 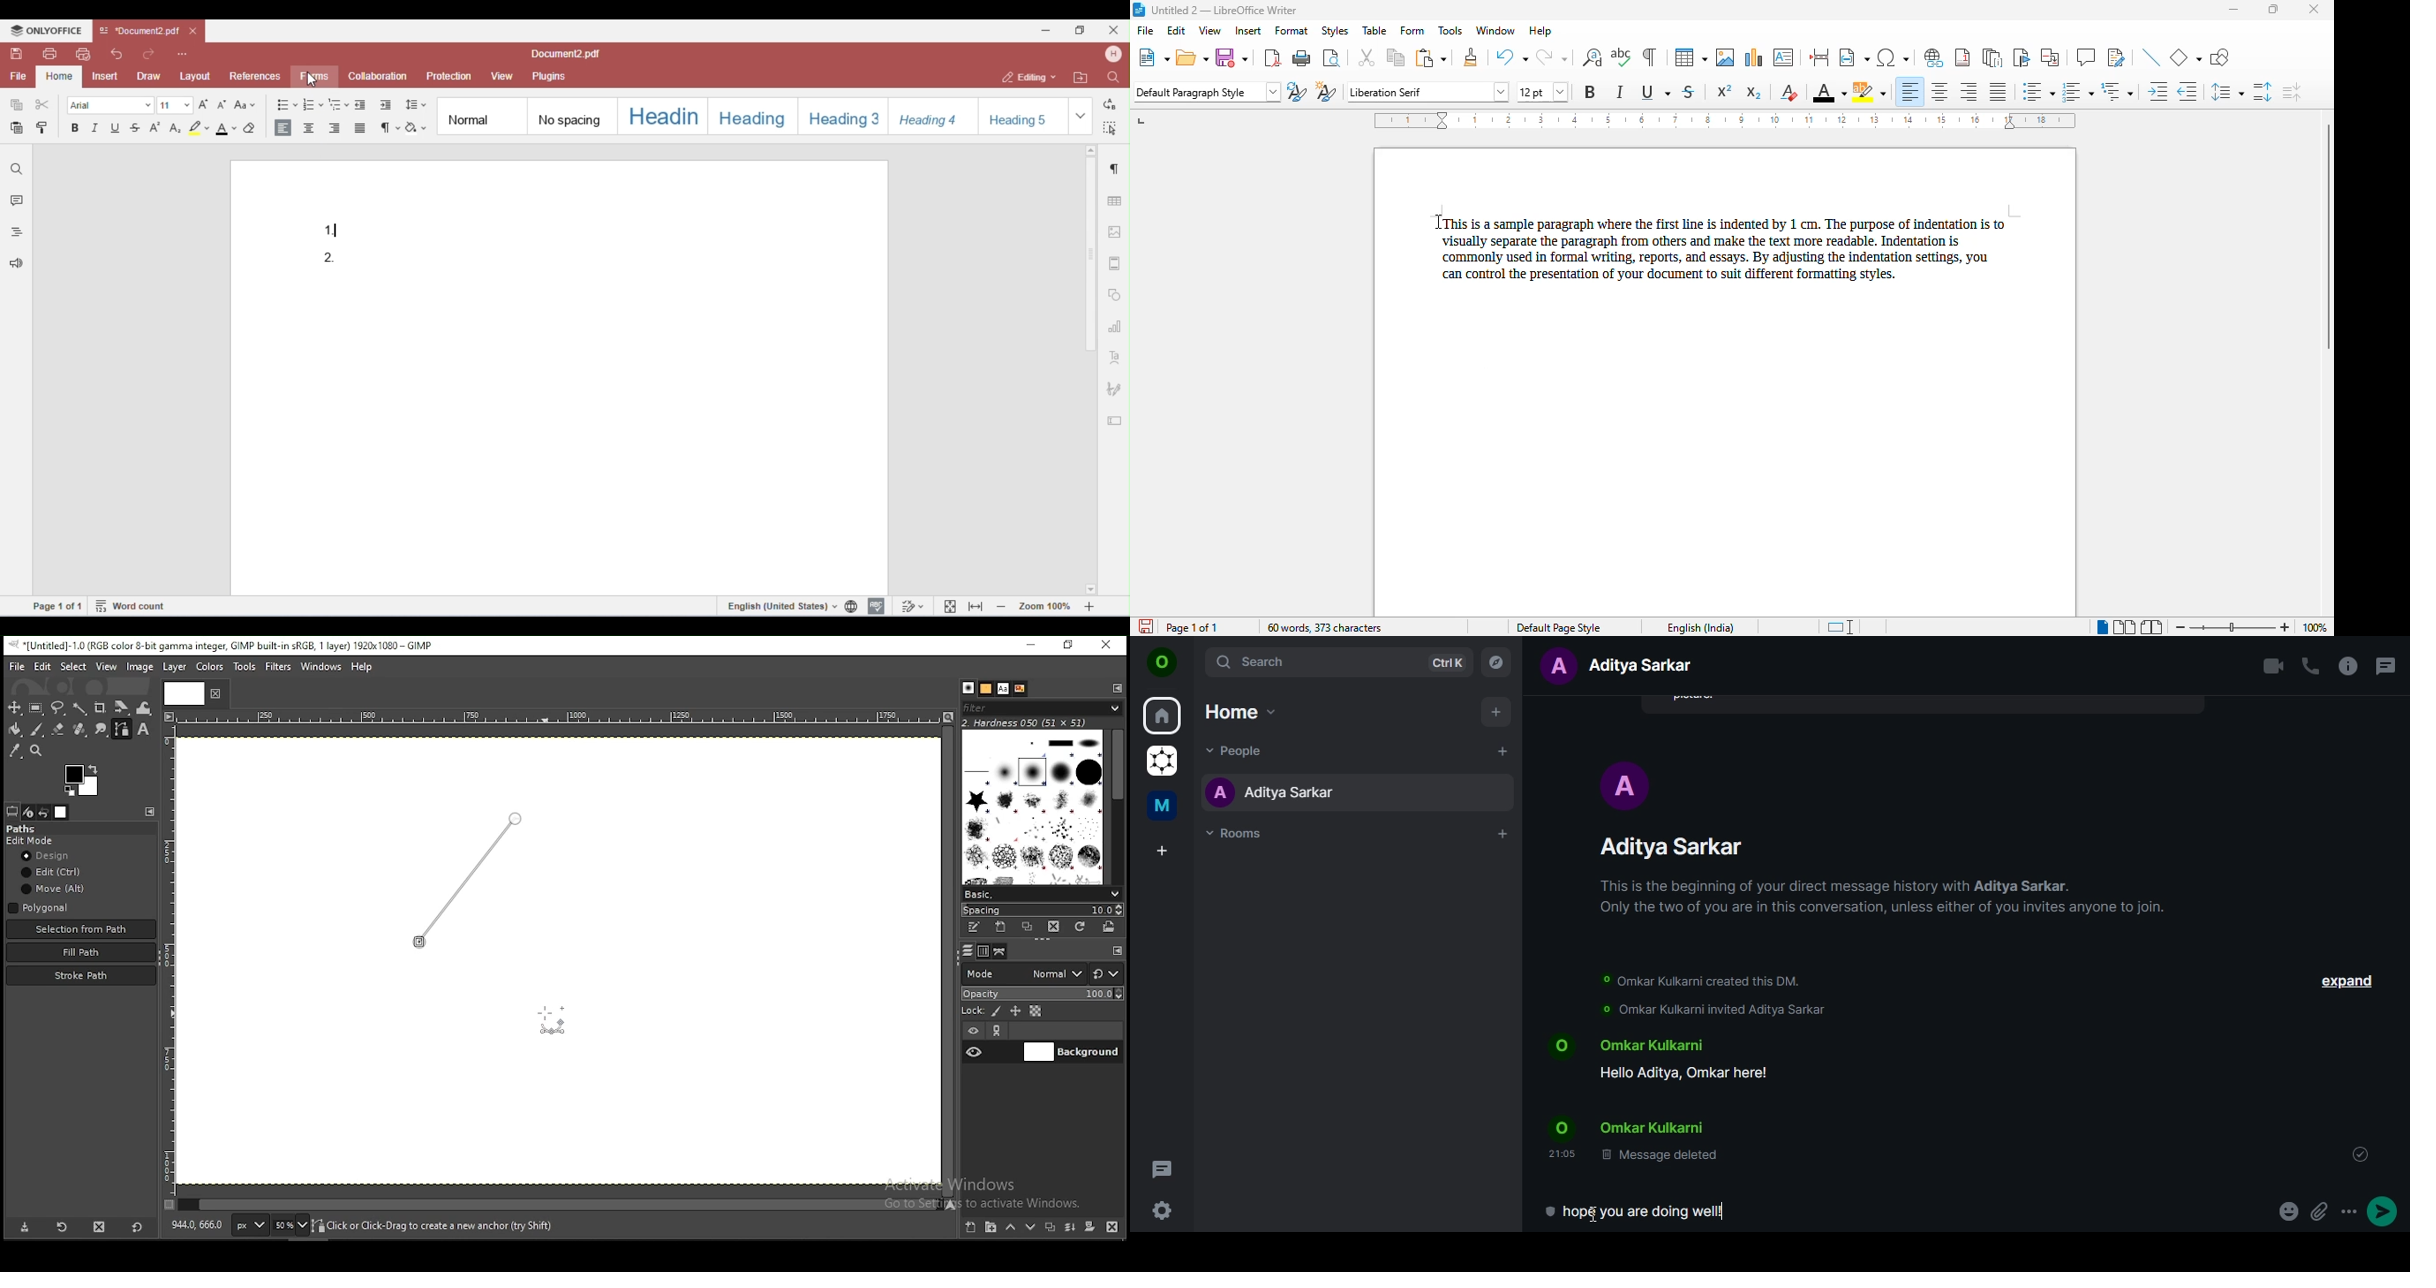 What do you see at coordinates (186, 693) in the screenshot?
I see `tab` at bounding box center [186, 693].